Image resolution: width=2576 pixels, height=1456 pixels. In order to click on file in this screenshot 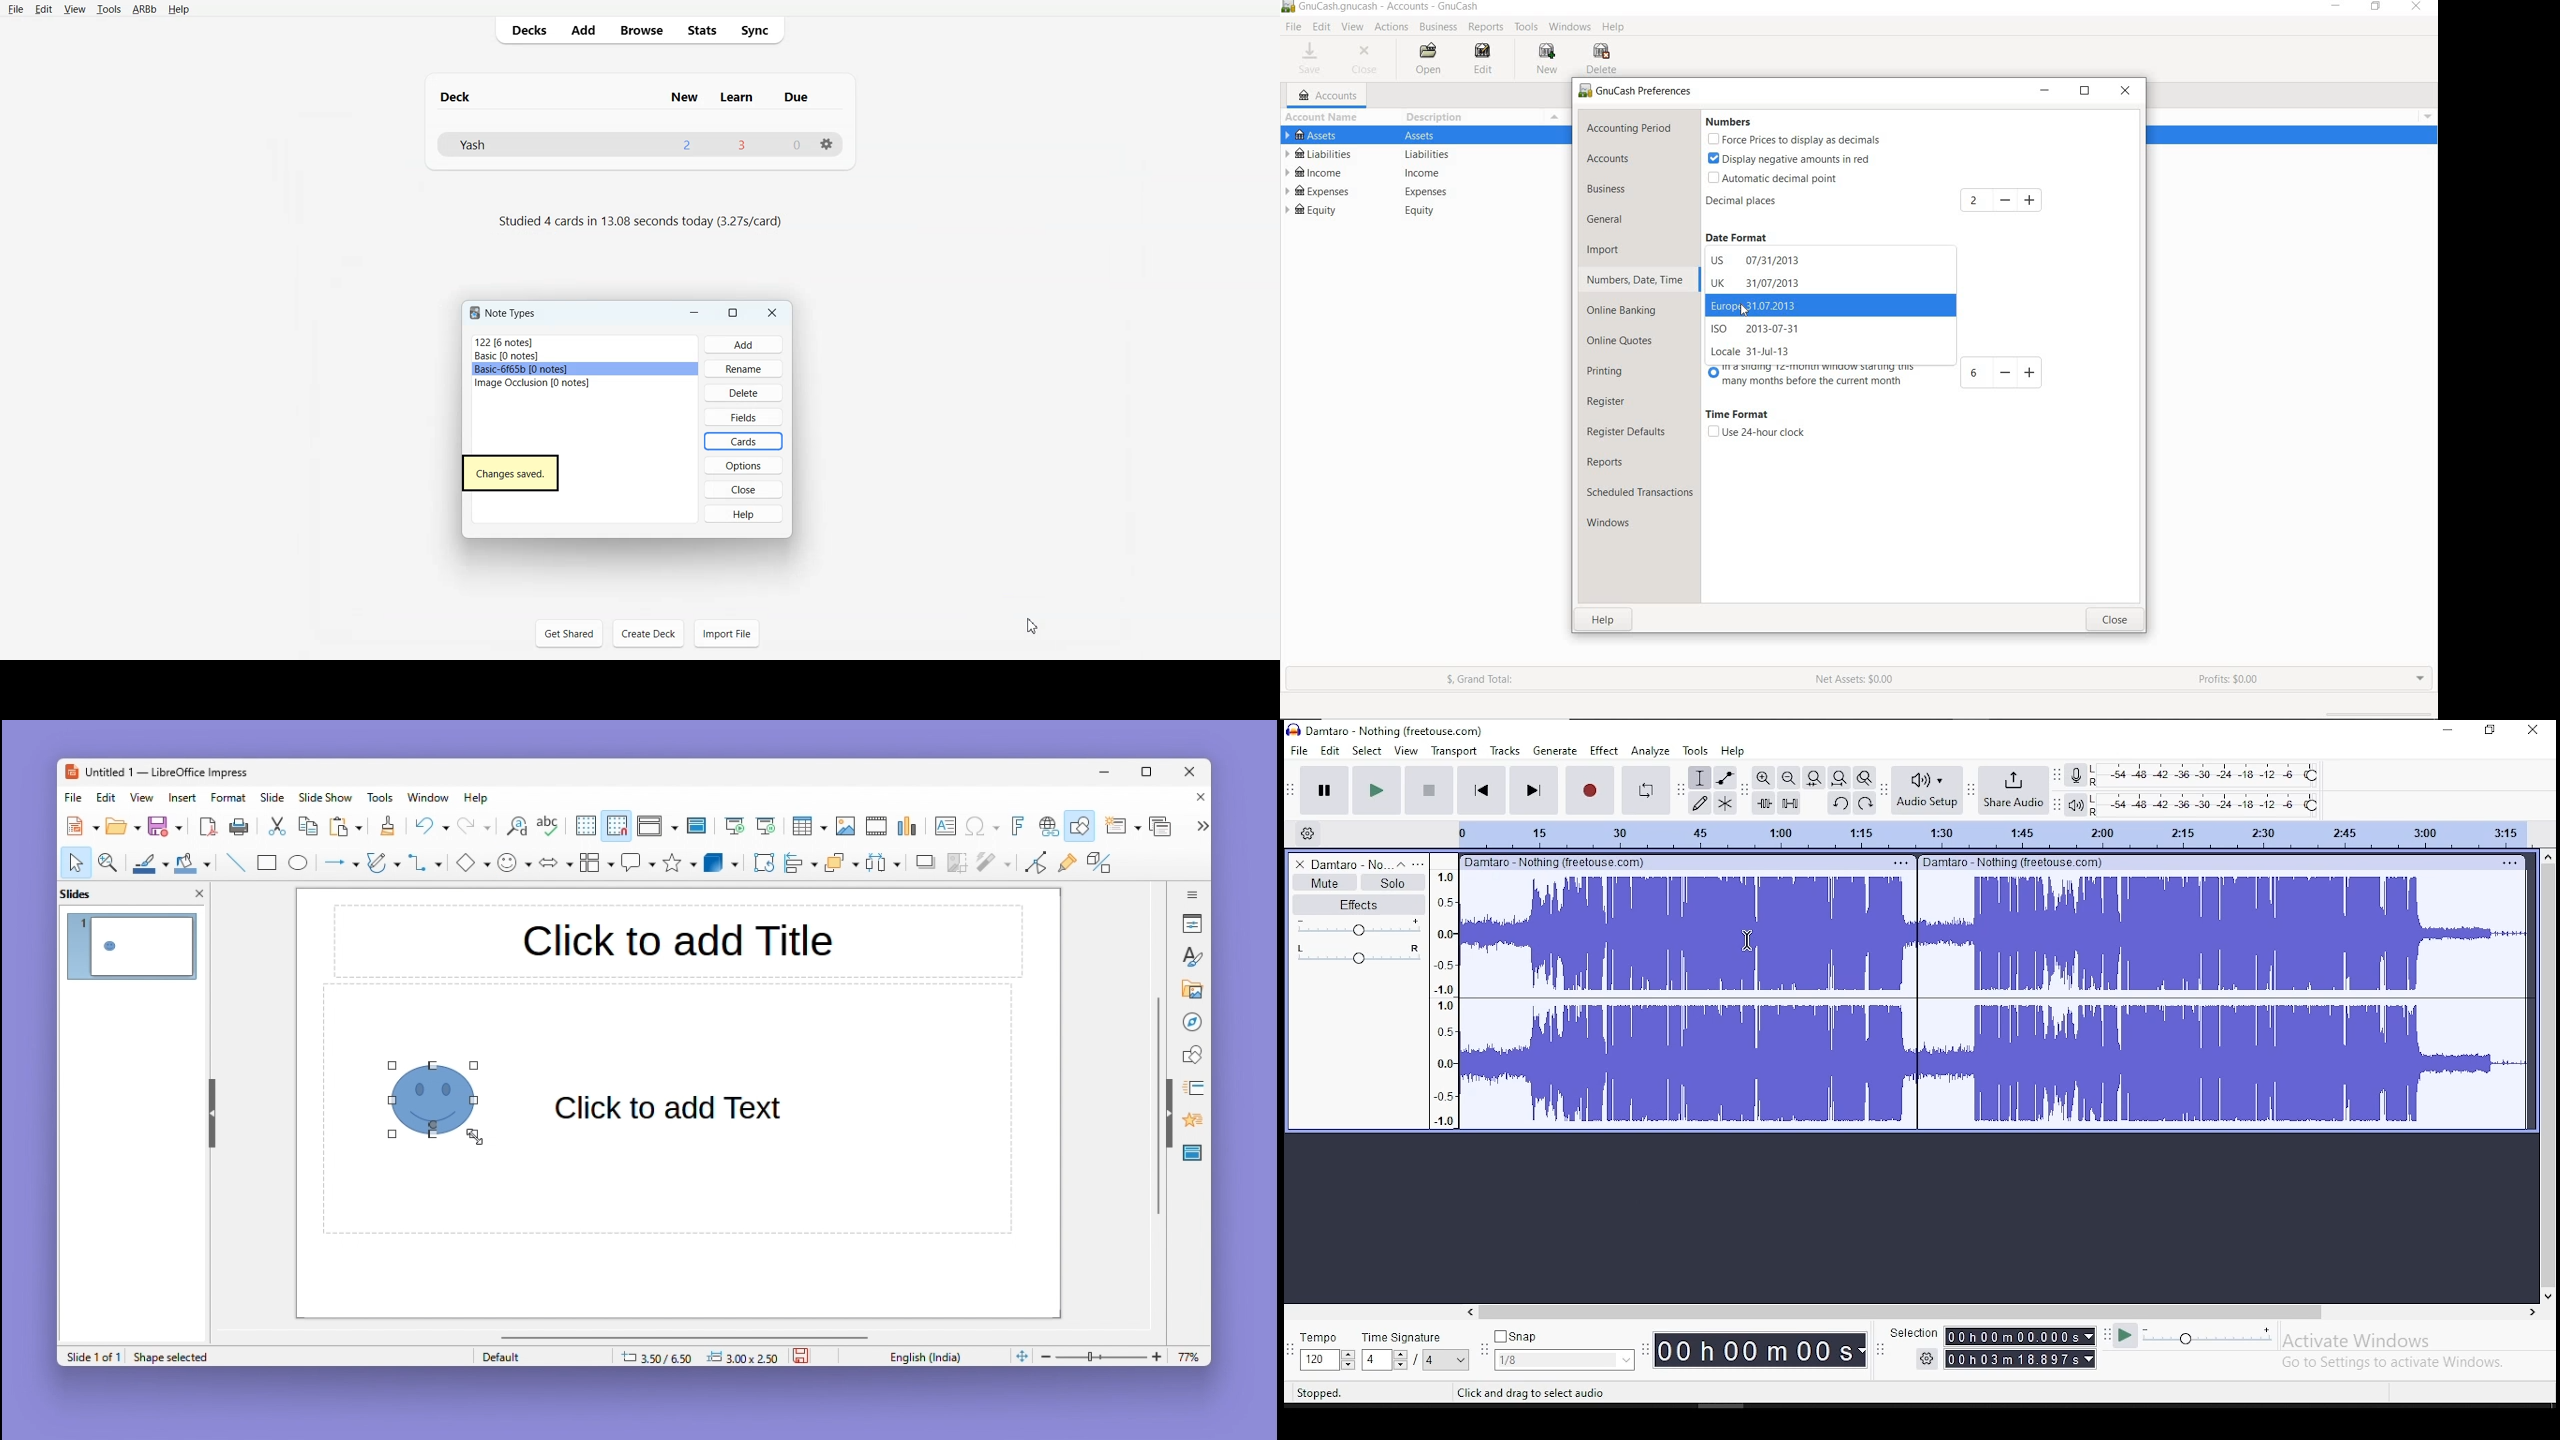, I will do `click(1298, 749)`.